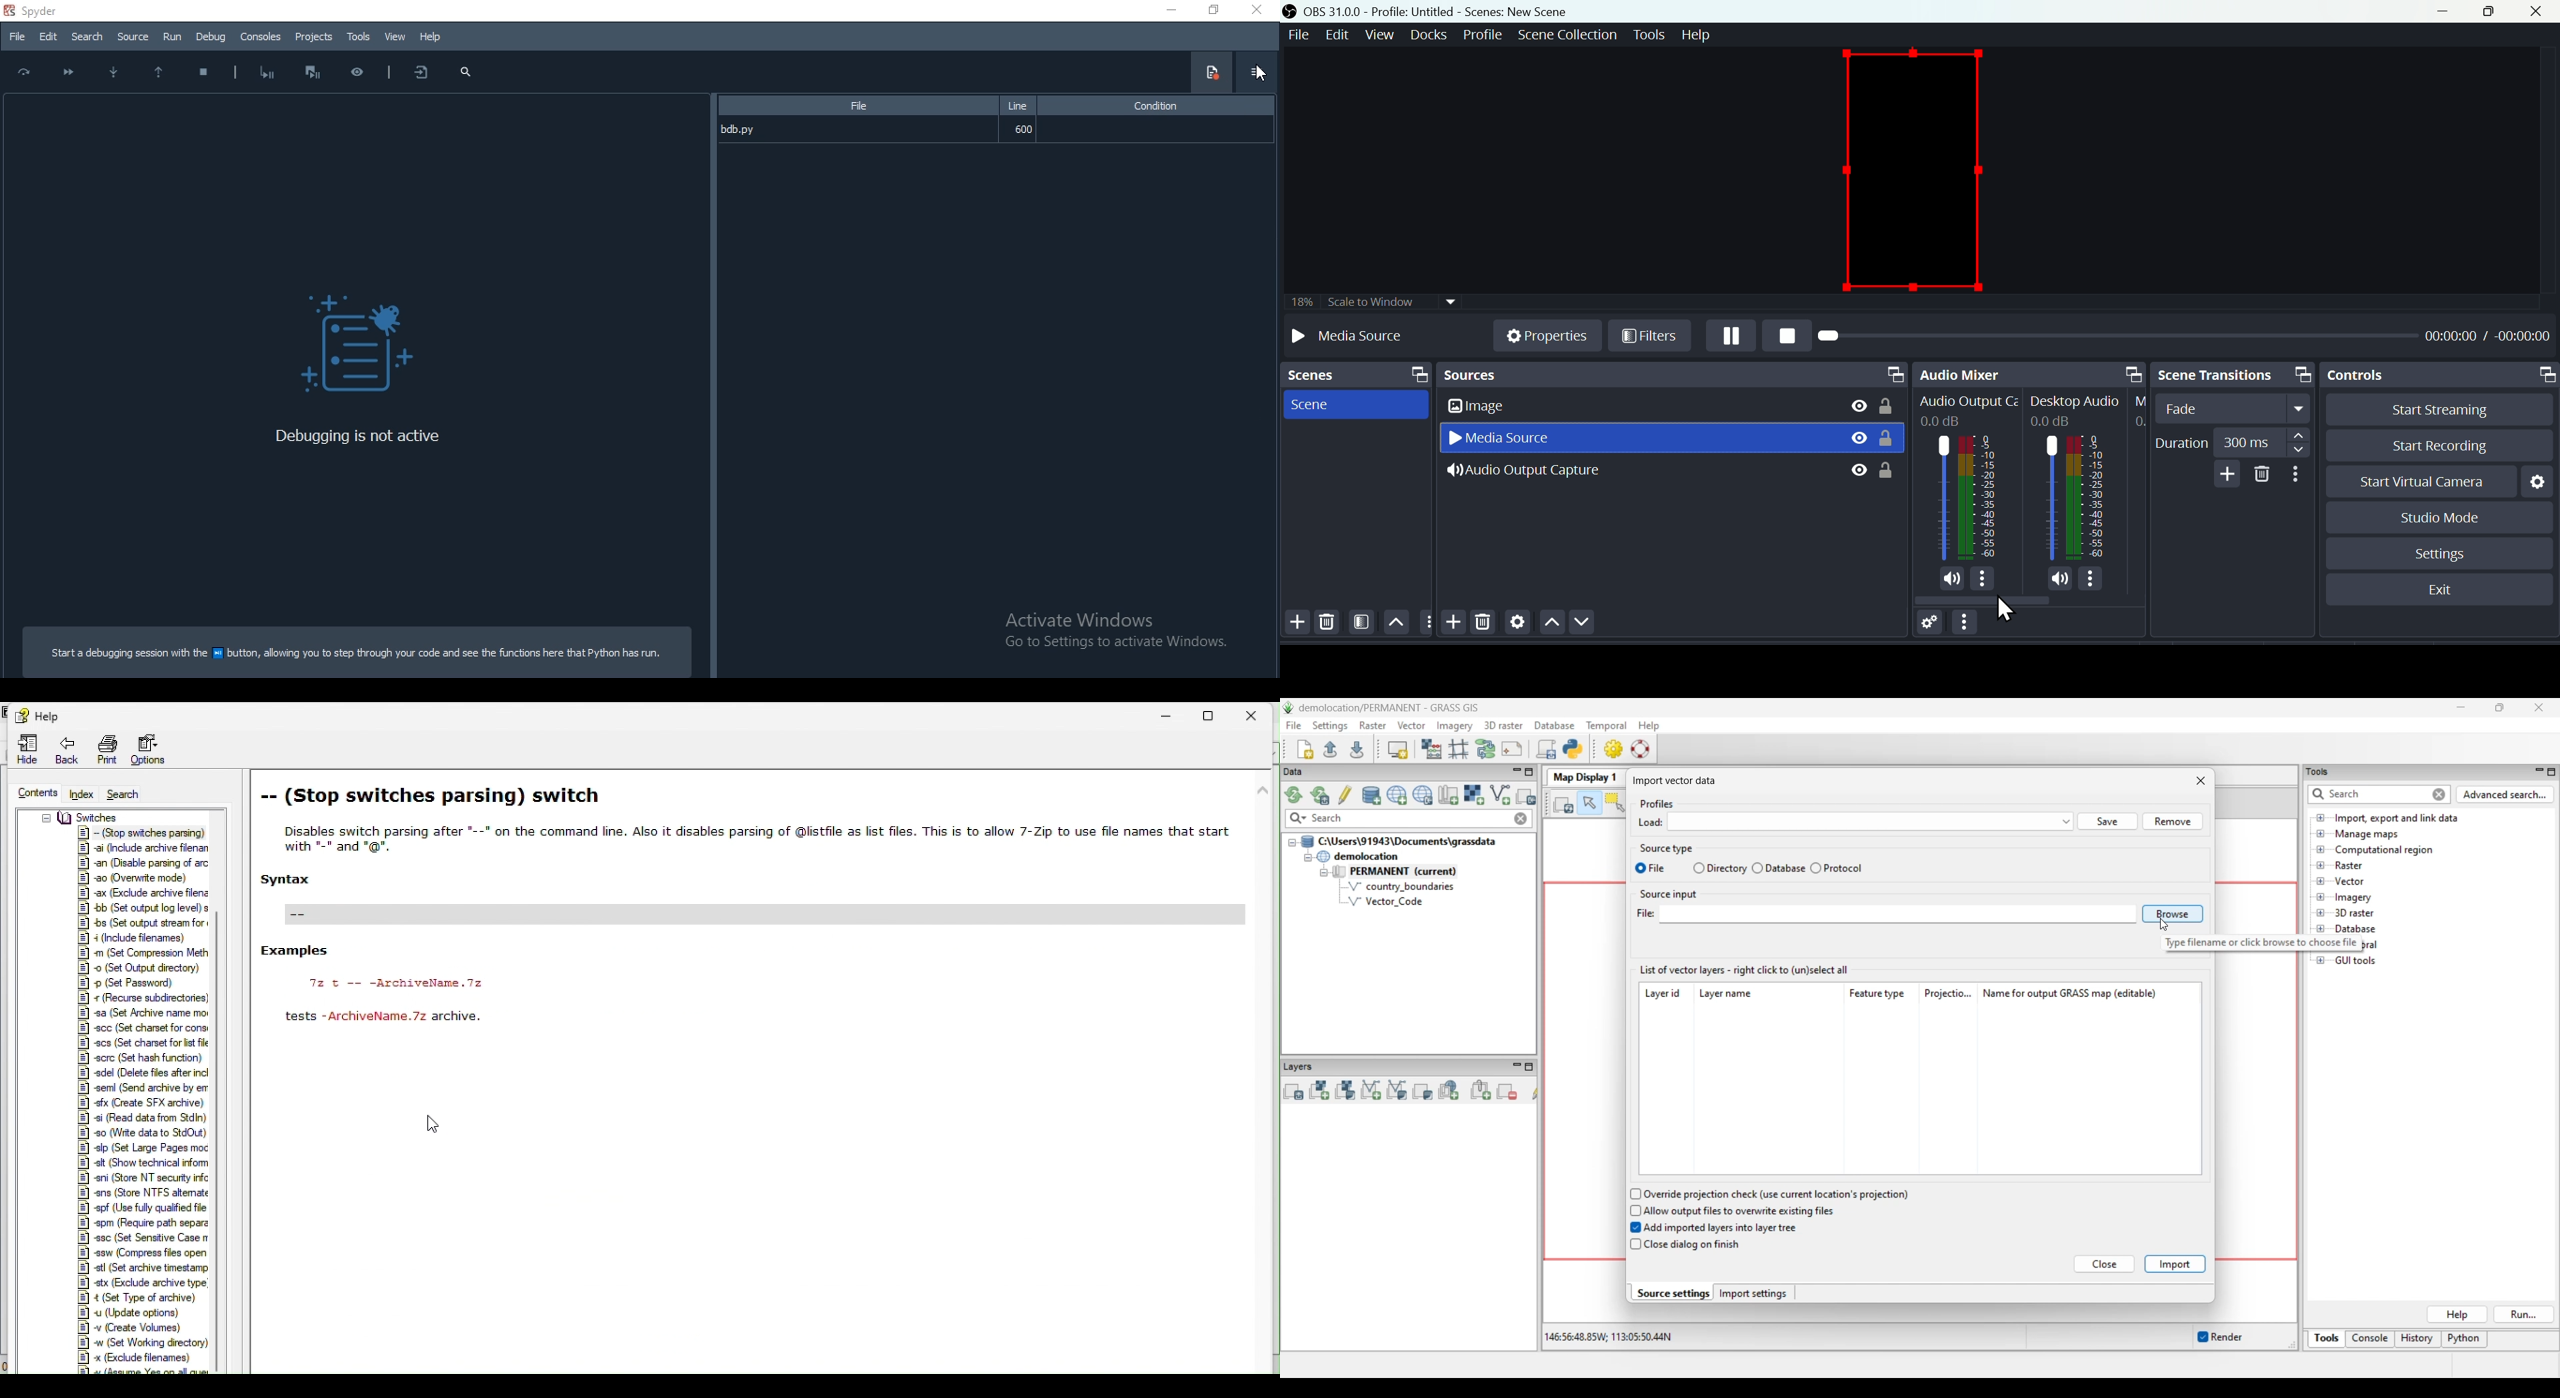 This screenshot has height=1400, width=2576. Describe the element at coordinates (1914, 165) in the screenshot. I see `preview screen` at that location.